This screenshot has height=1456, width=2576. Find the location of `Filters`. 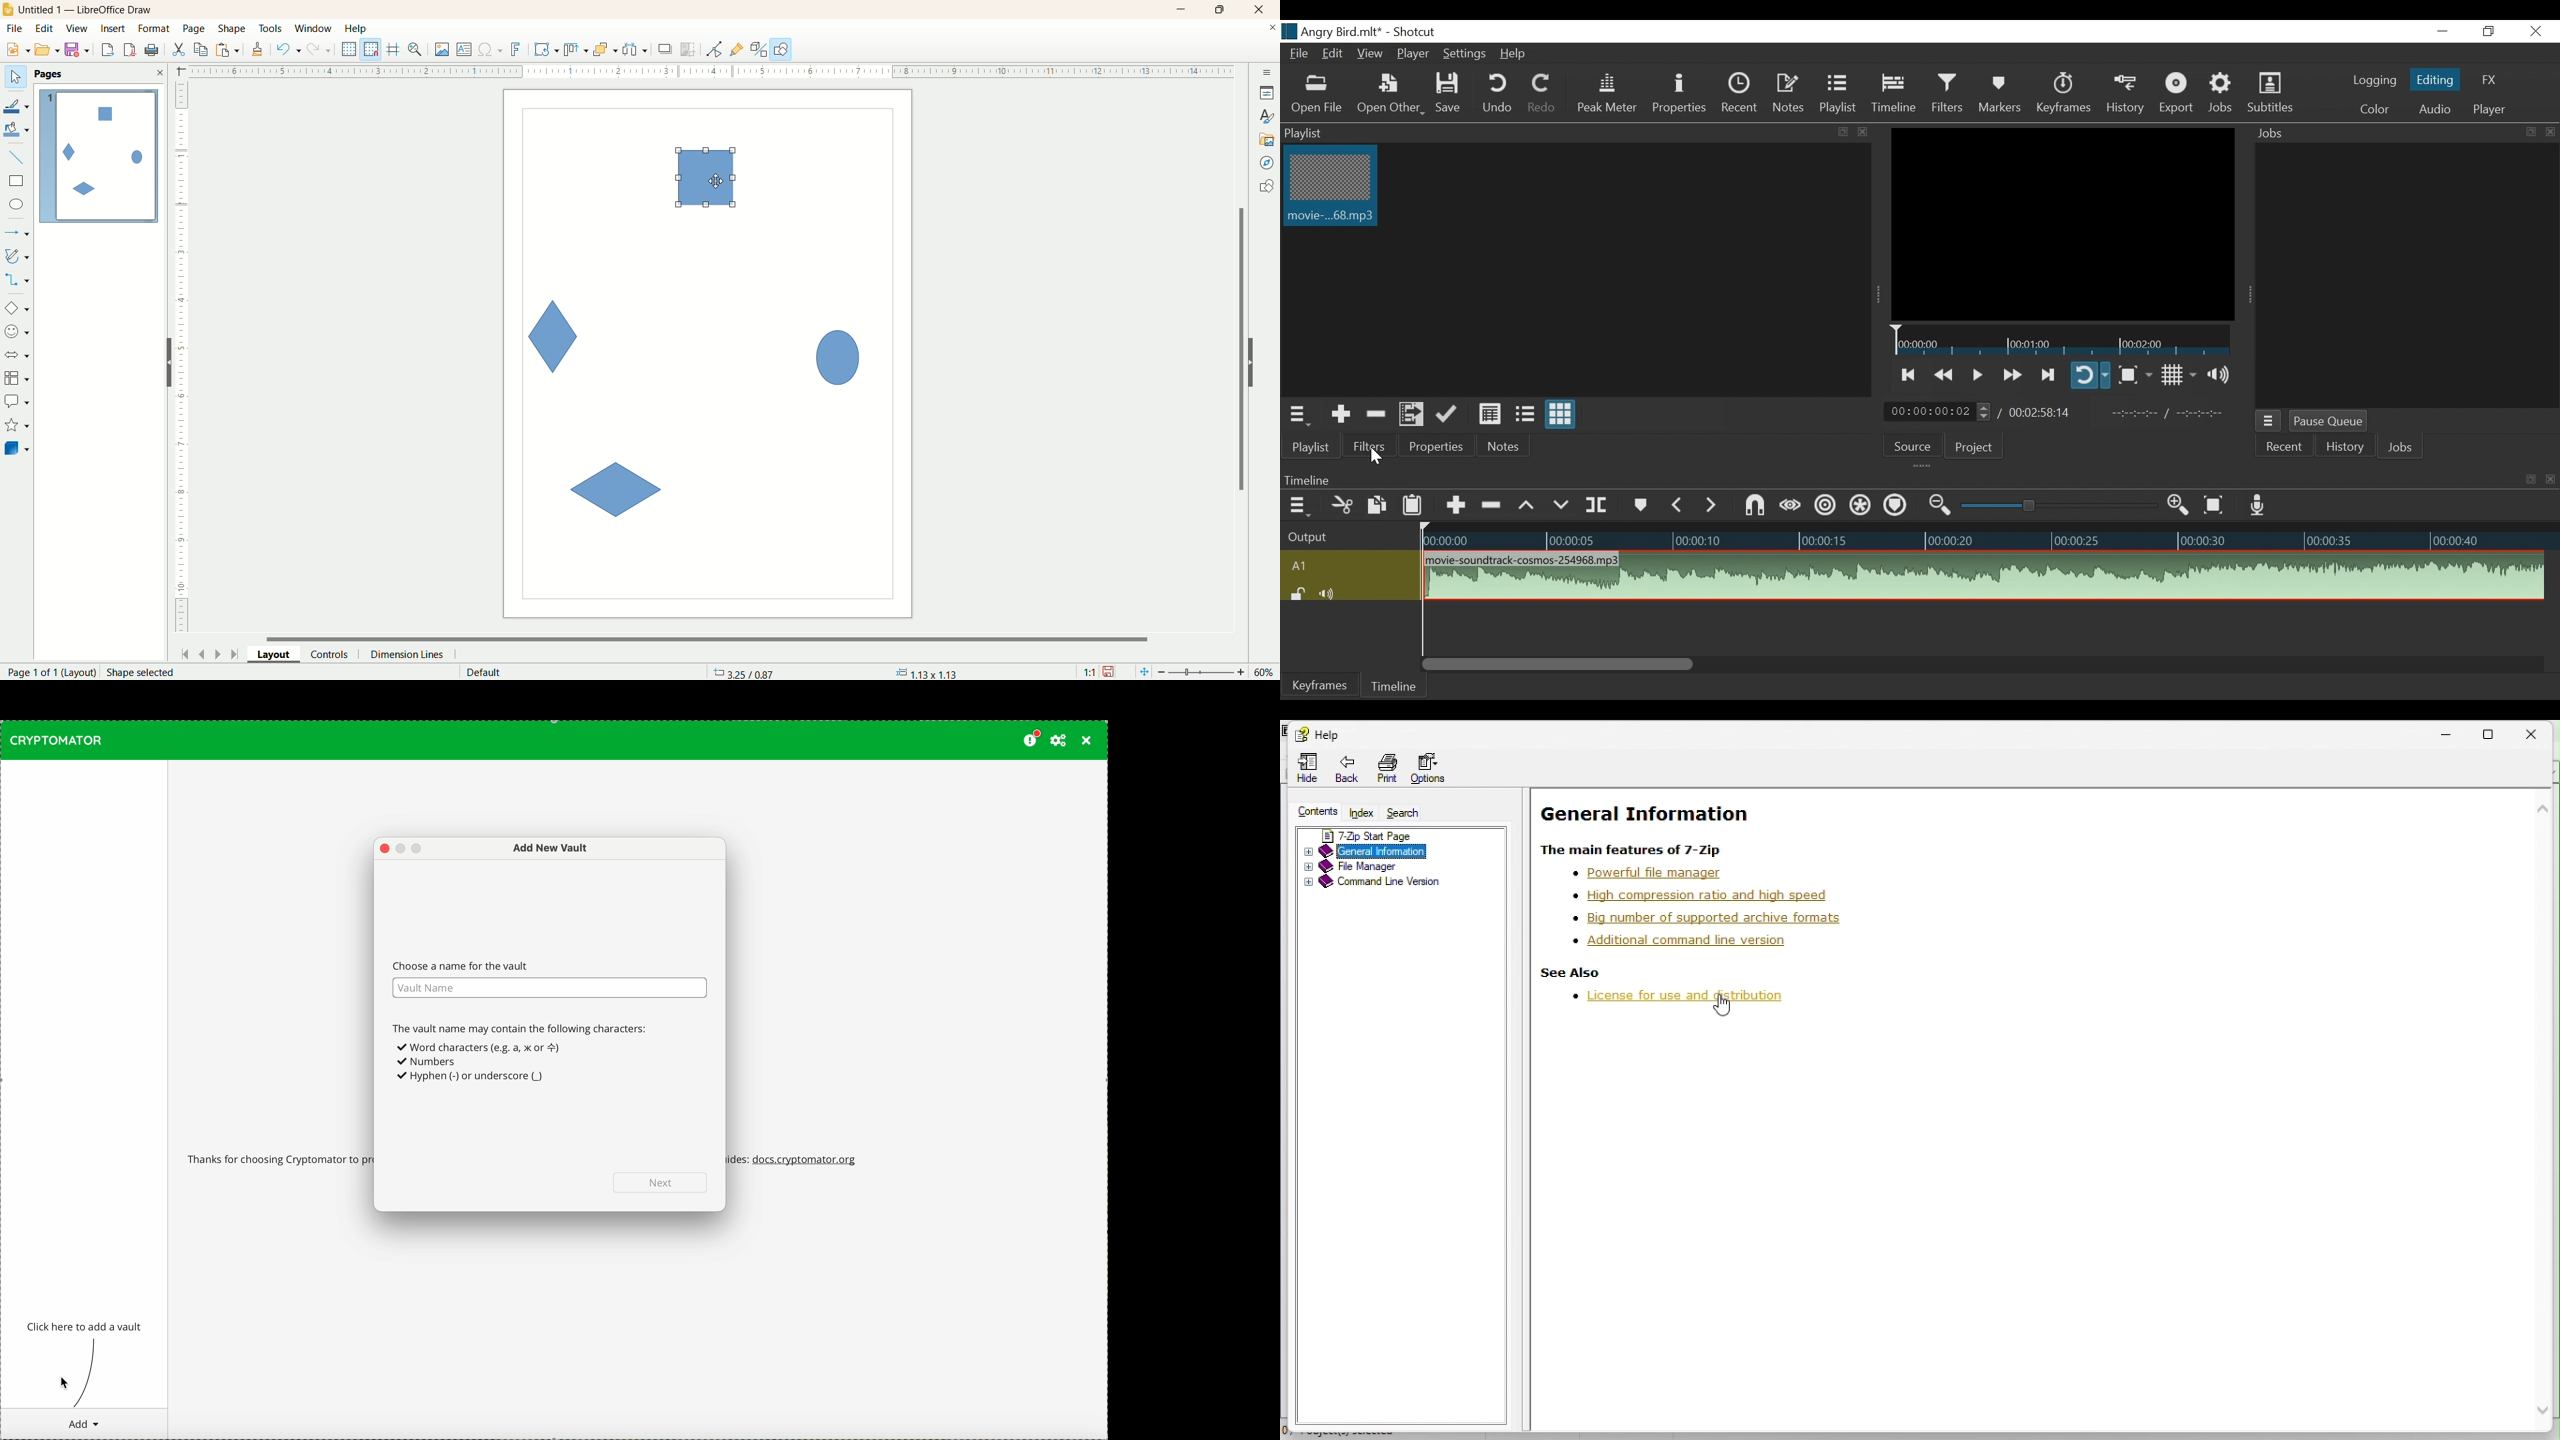

Filters is located at coordinates (1367, 446).